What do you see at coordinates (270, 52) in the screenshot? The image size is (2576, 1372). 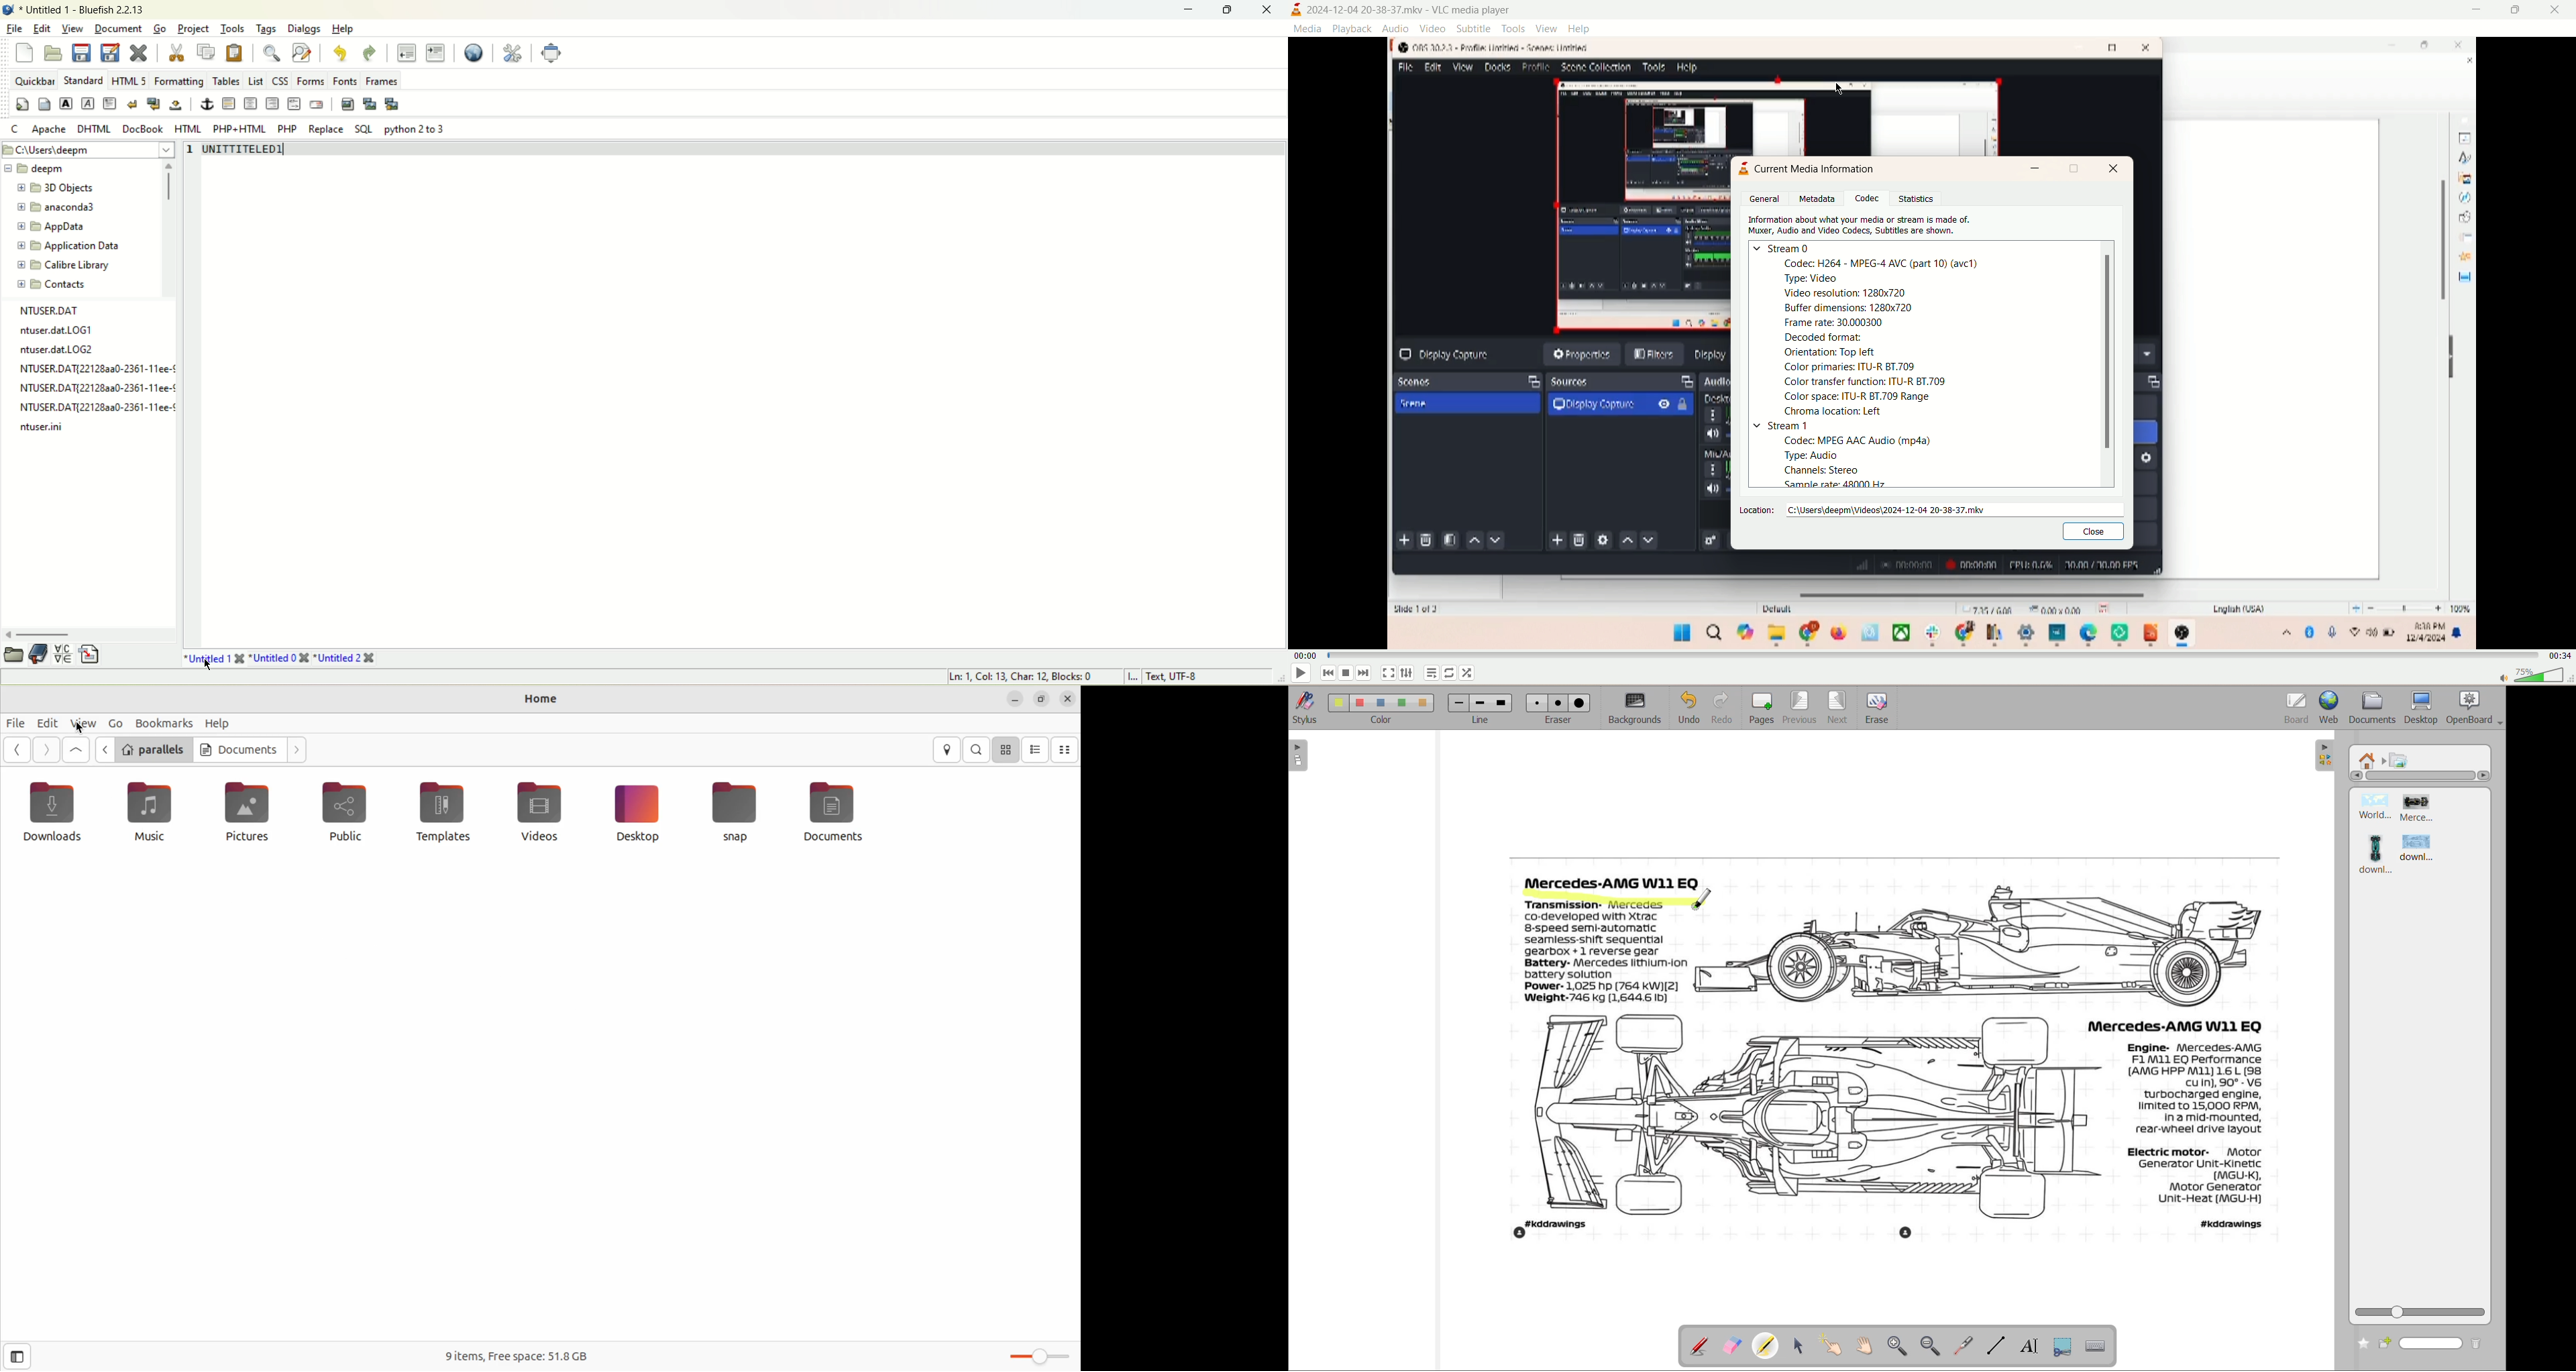 I see `show find bar` at bounding box center [270, 52].